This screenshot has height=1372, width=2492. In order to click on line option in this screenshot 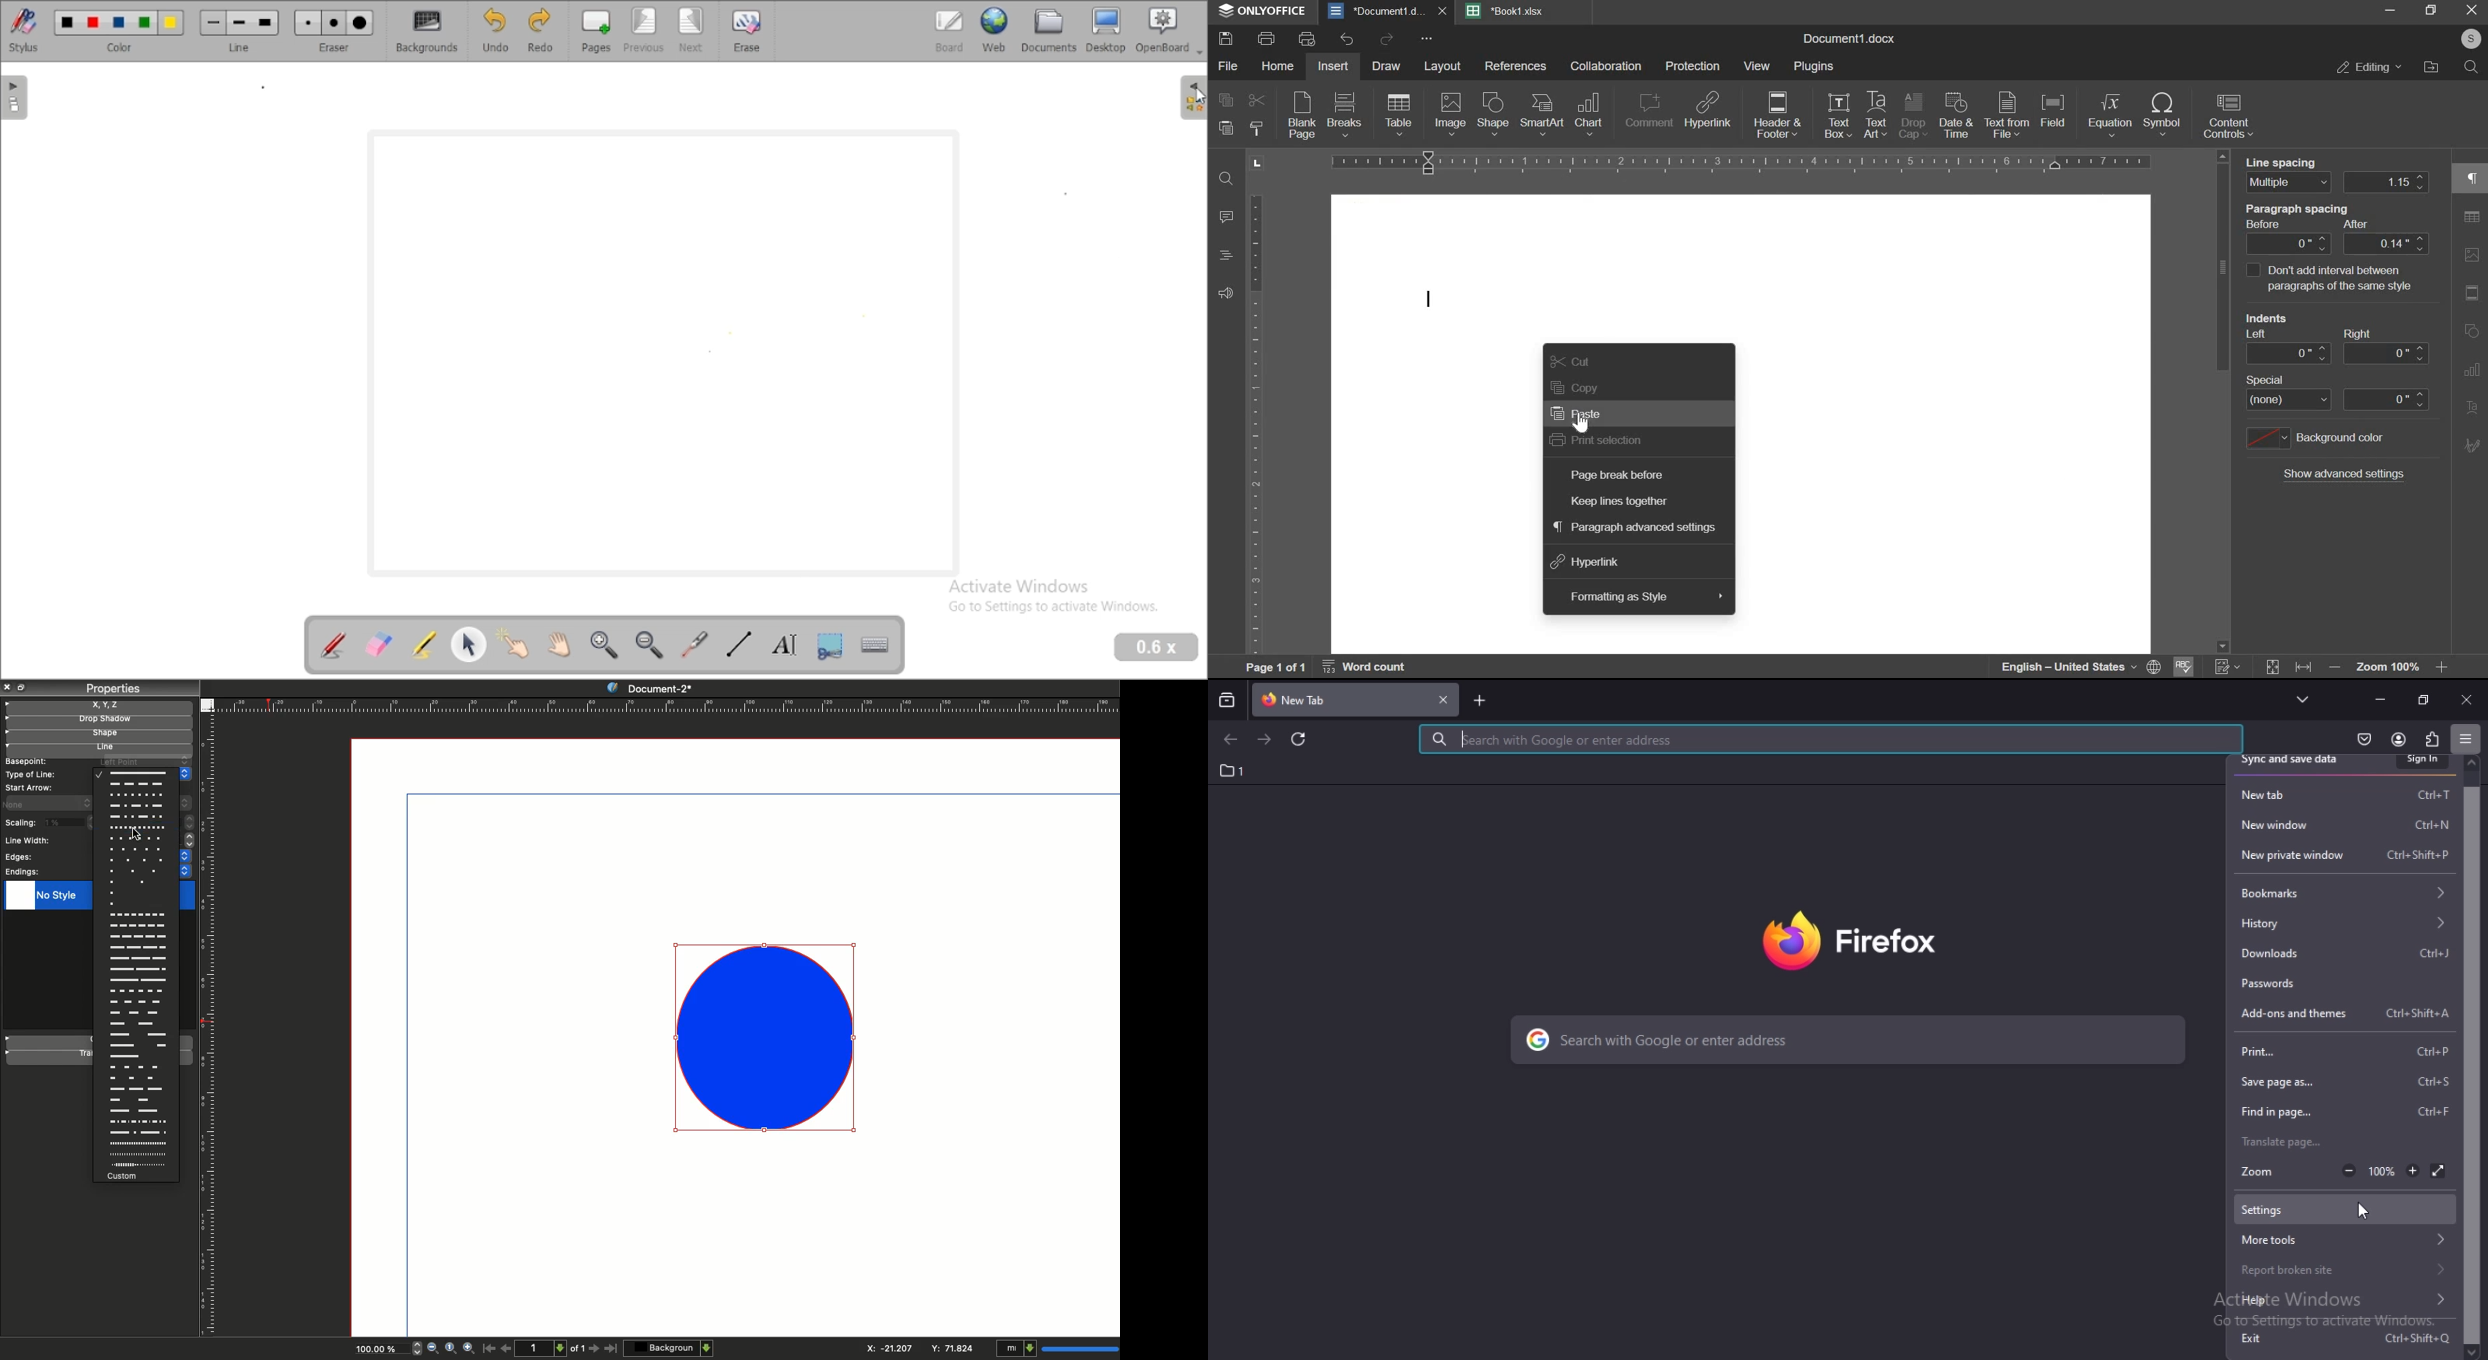, I will do `click(137, 926)`.